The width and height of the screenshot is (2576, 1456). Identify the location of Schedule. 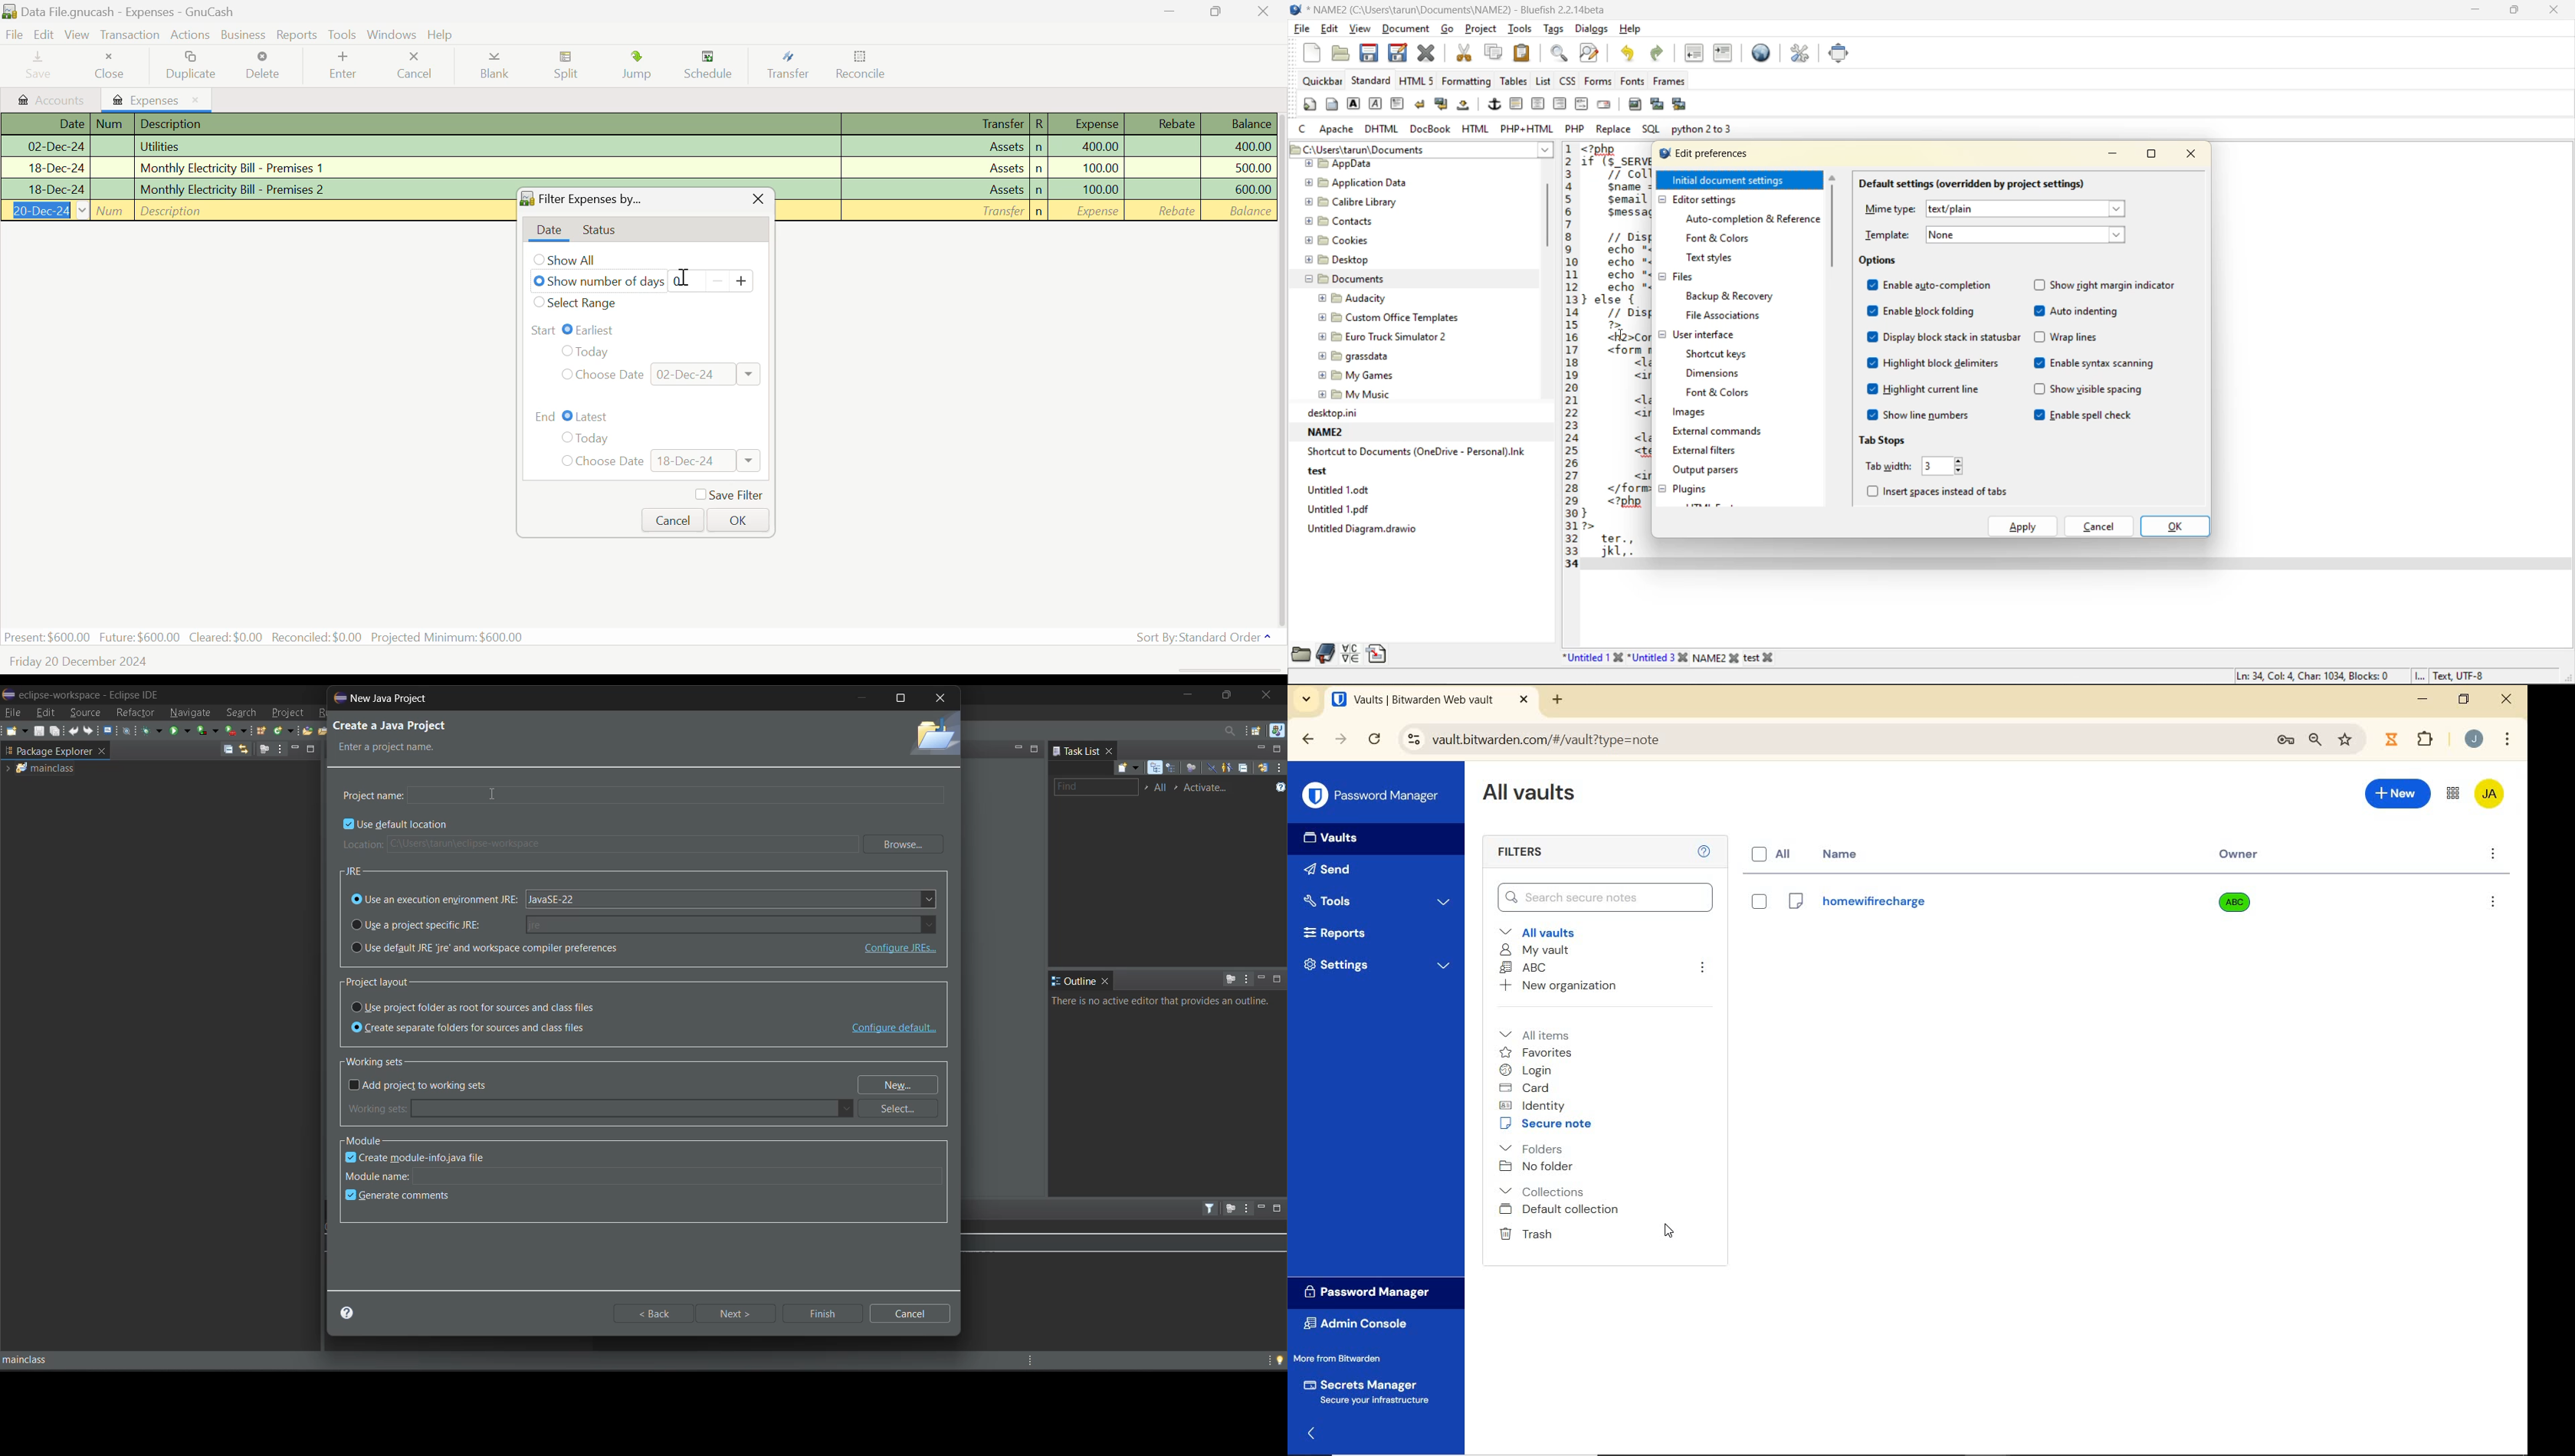
(715, 67).